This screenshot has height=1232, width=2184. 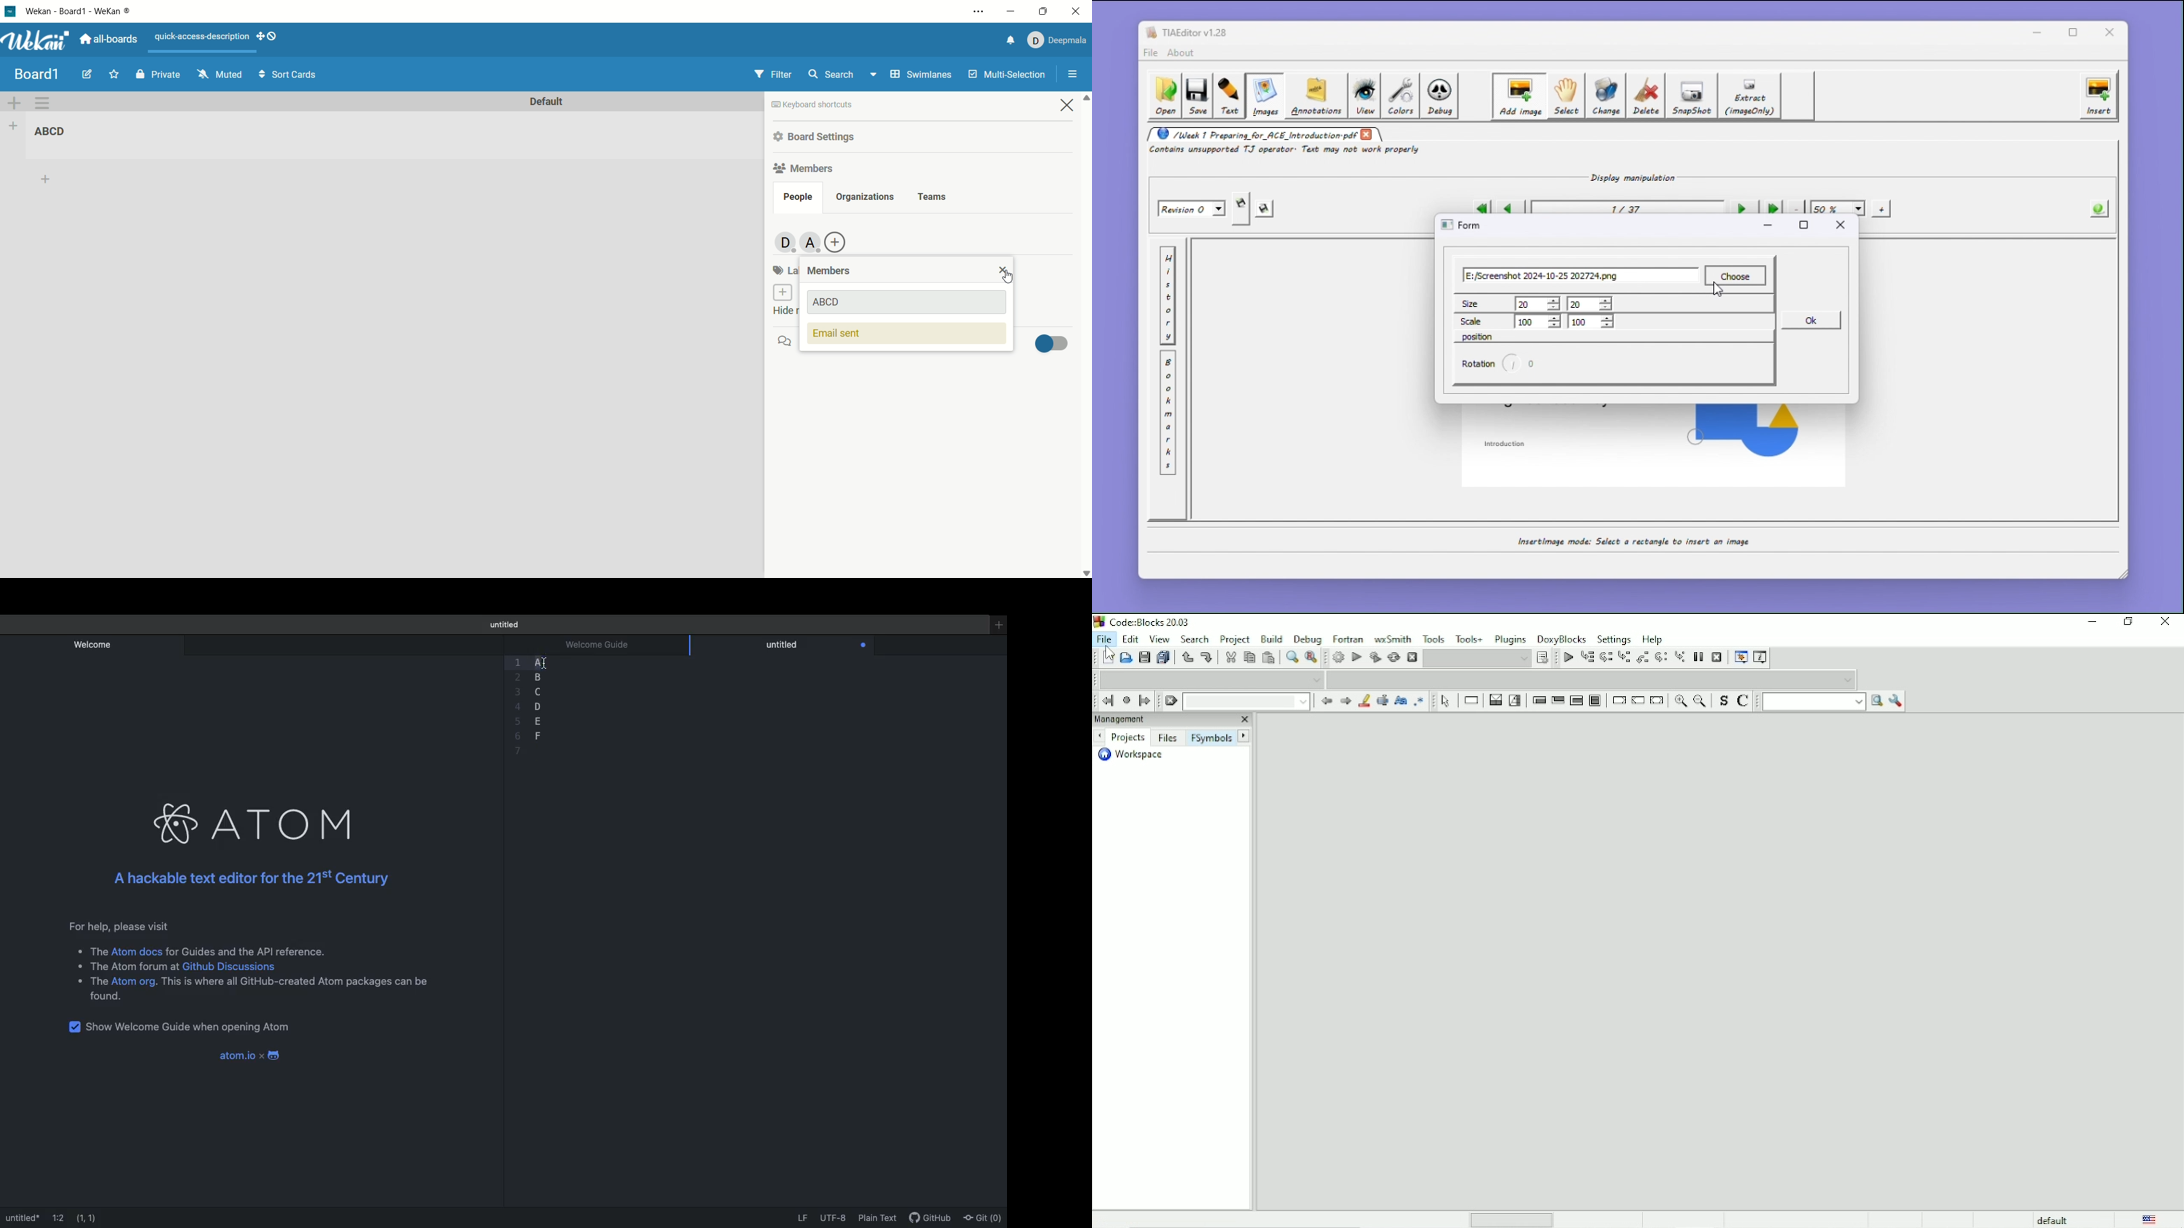 What do you see at coordinates (1326, 701) in the screenshot?
I see `Prev` at bounding box center [1326, 701].